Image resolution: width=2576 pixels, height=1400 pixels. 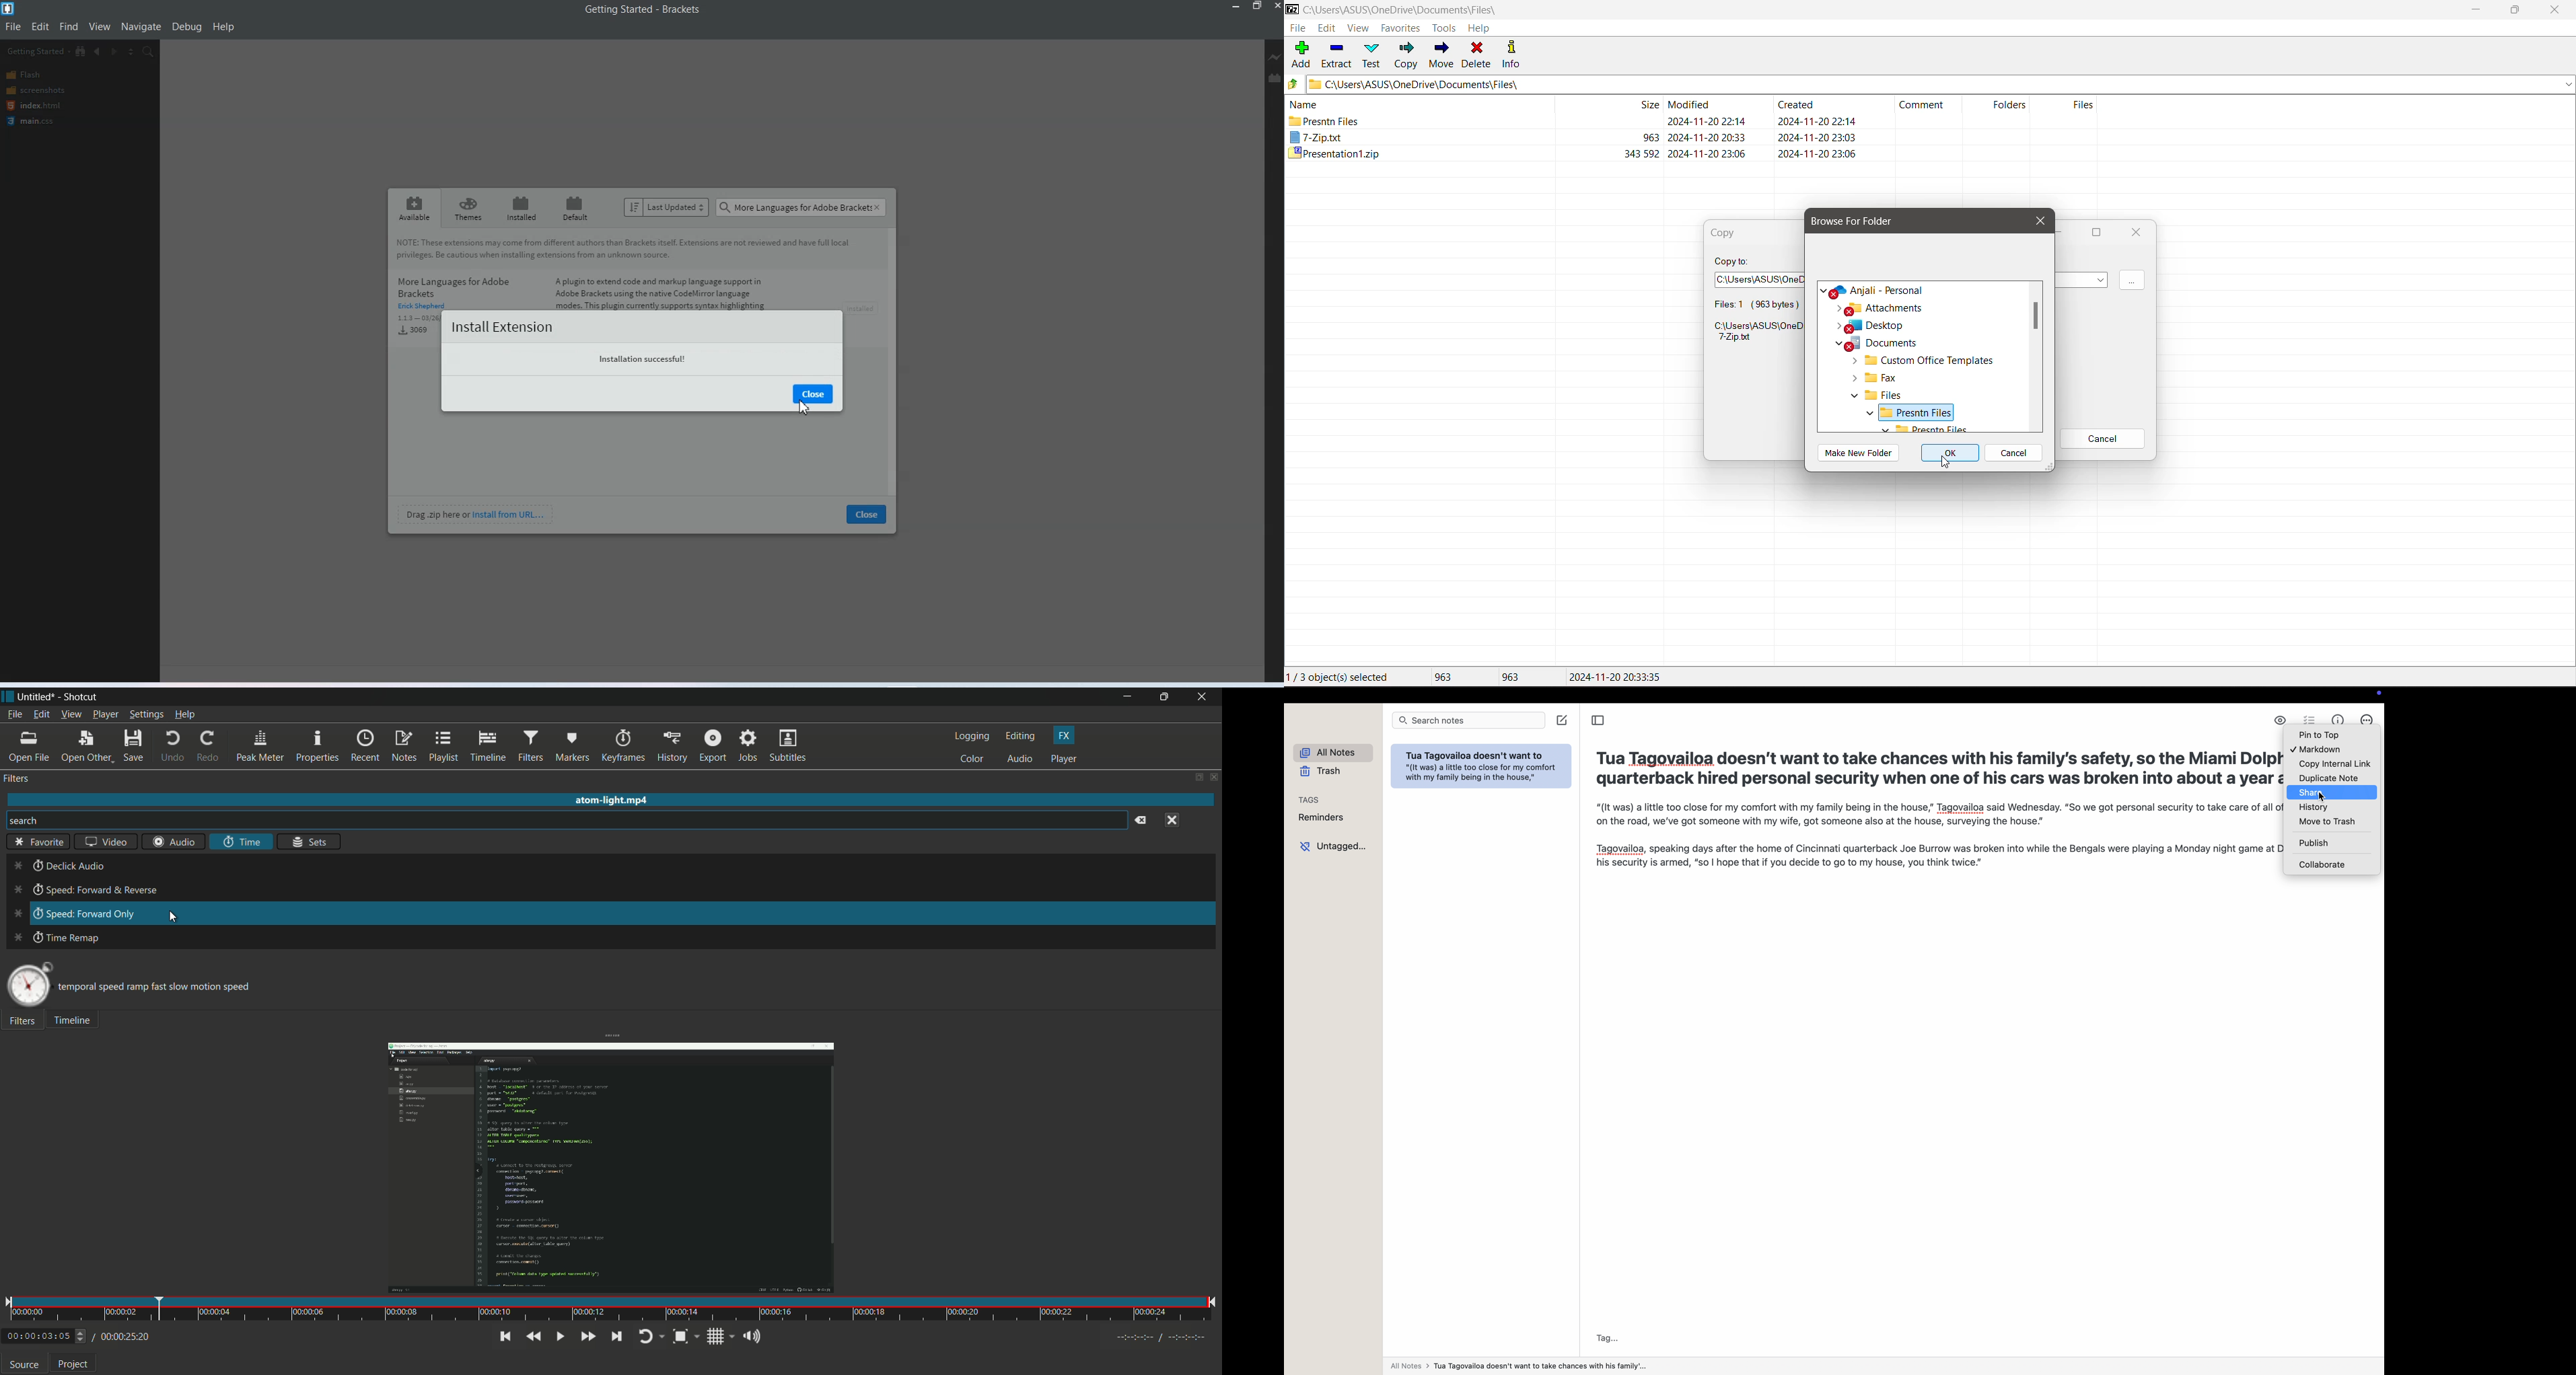 What do you see at coordinates (1818, 129) in the screenshot?
I see `File Created Date` at bounding box center [1818, 129].